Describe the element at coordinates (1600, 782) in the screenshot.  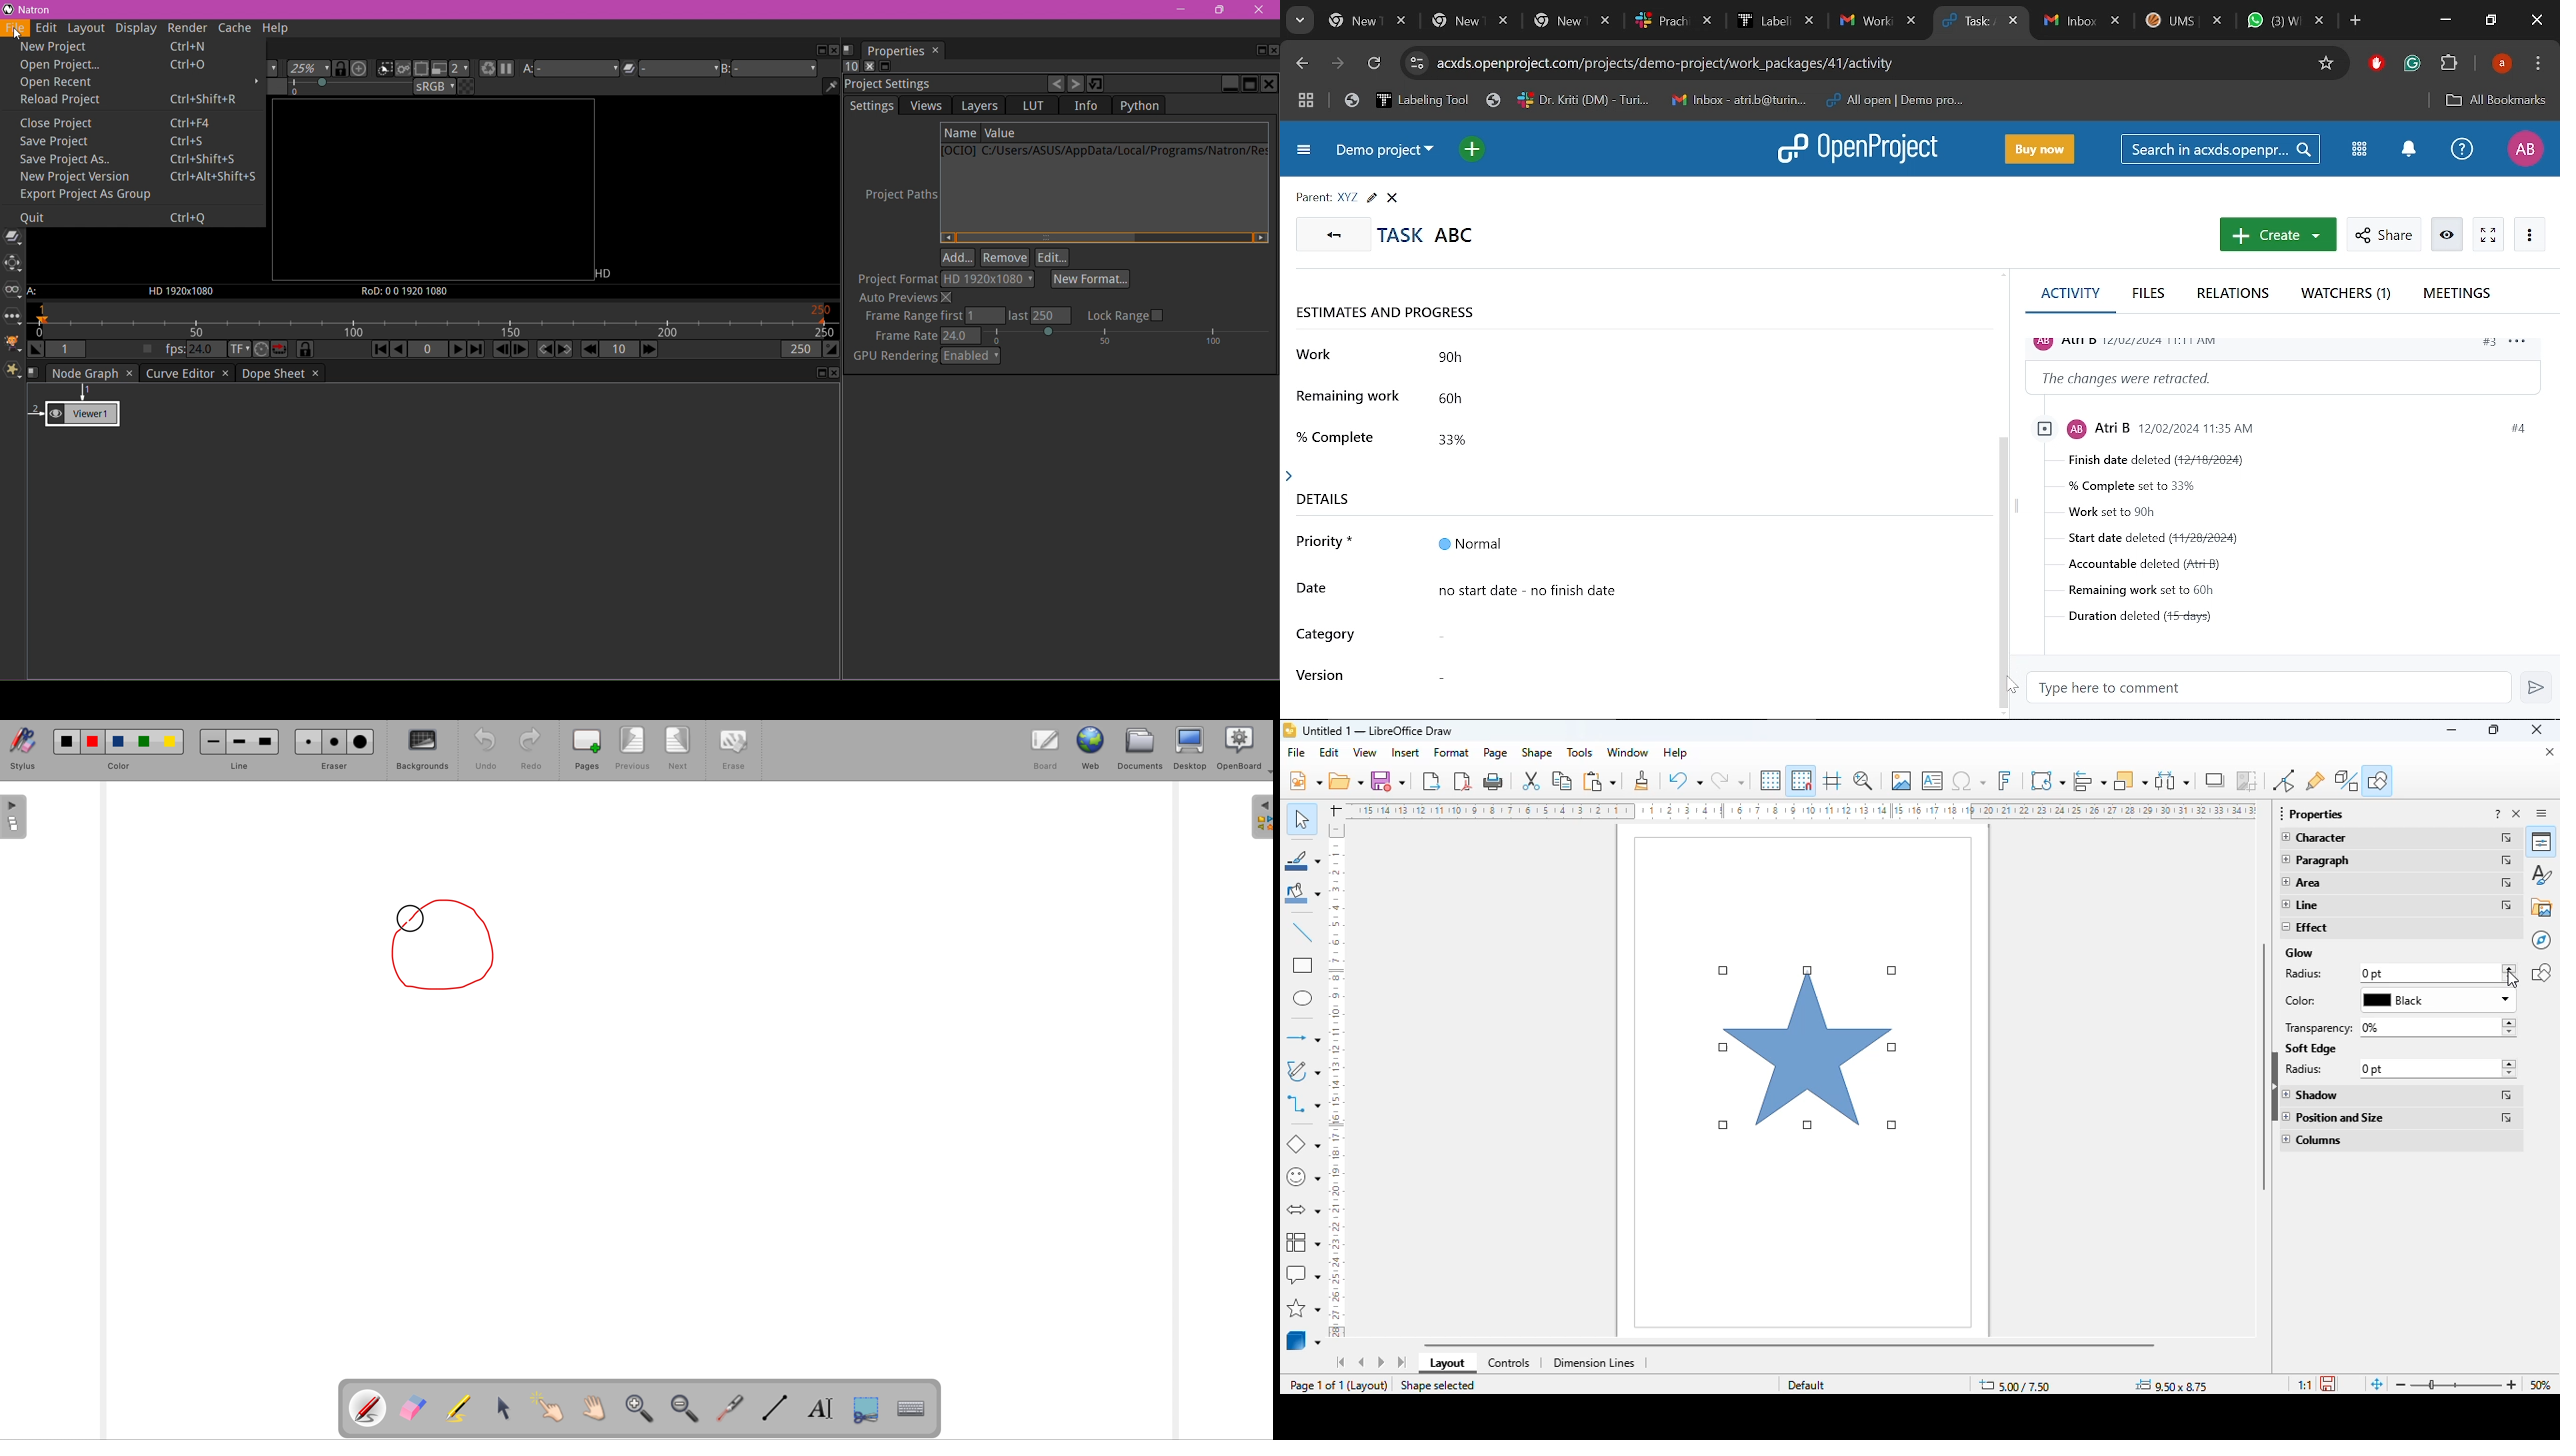
I see `paste` at that location.